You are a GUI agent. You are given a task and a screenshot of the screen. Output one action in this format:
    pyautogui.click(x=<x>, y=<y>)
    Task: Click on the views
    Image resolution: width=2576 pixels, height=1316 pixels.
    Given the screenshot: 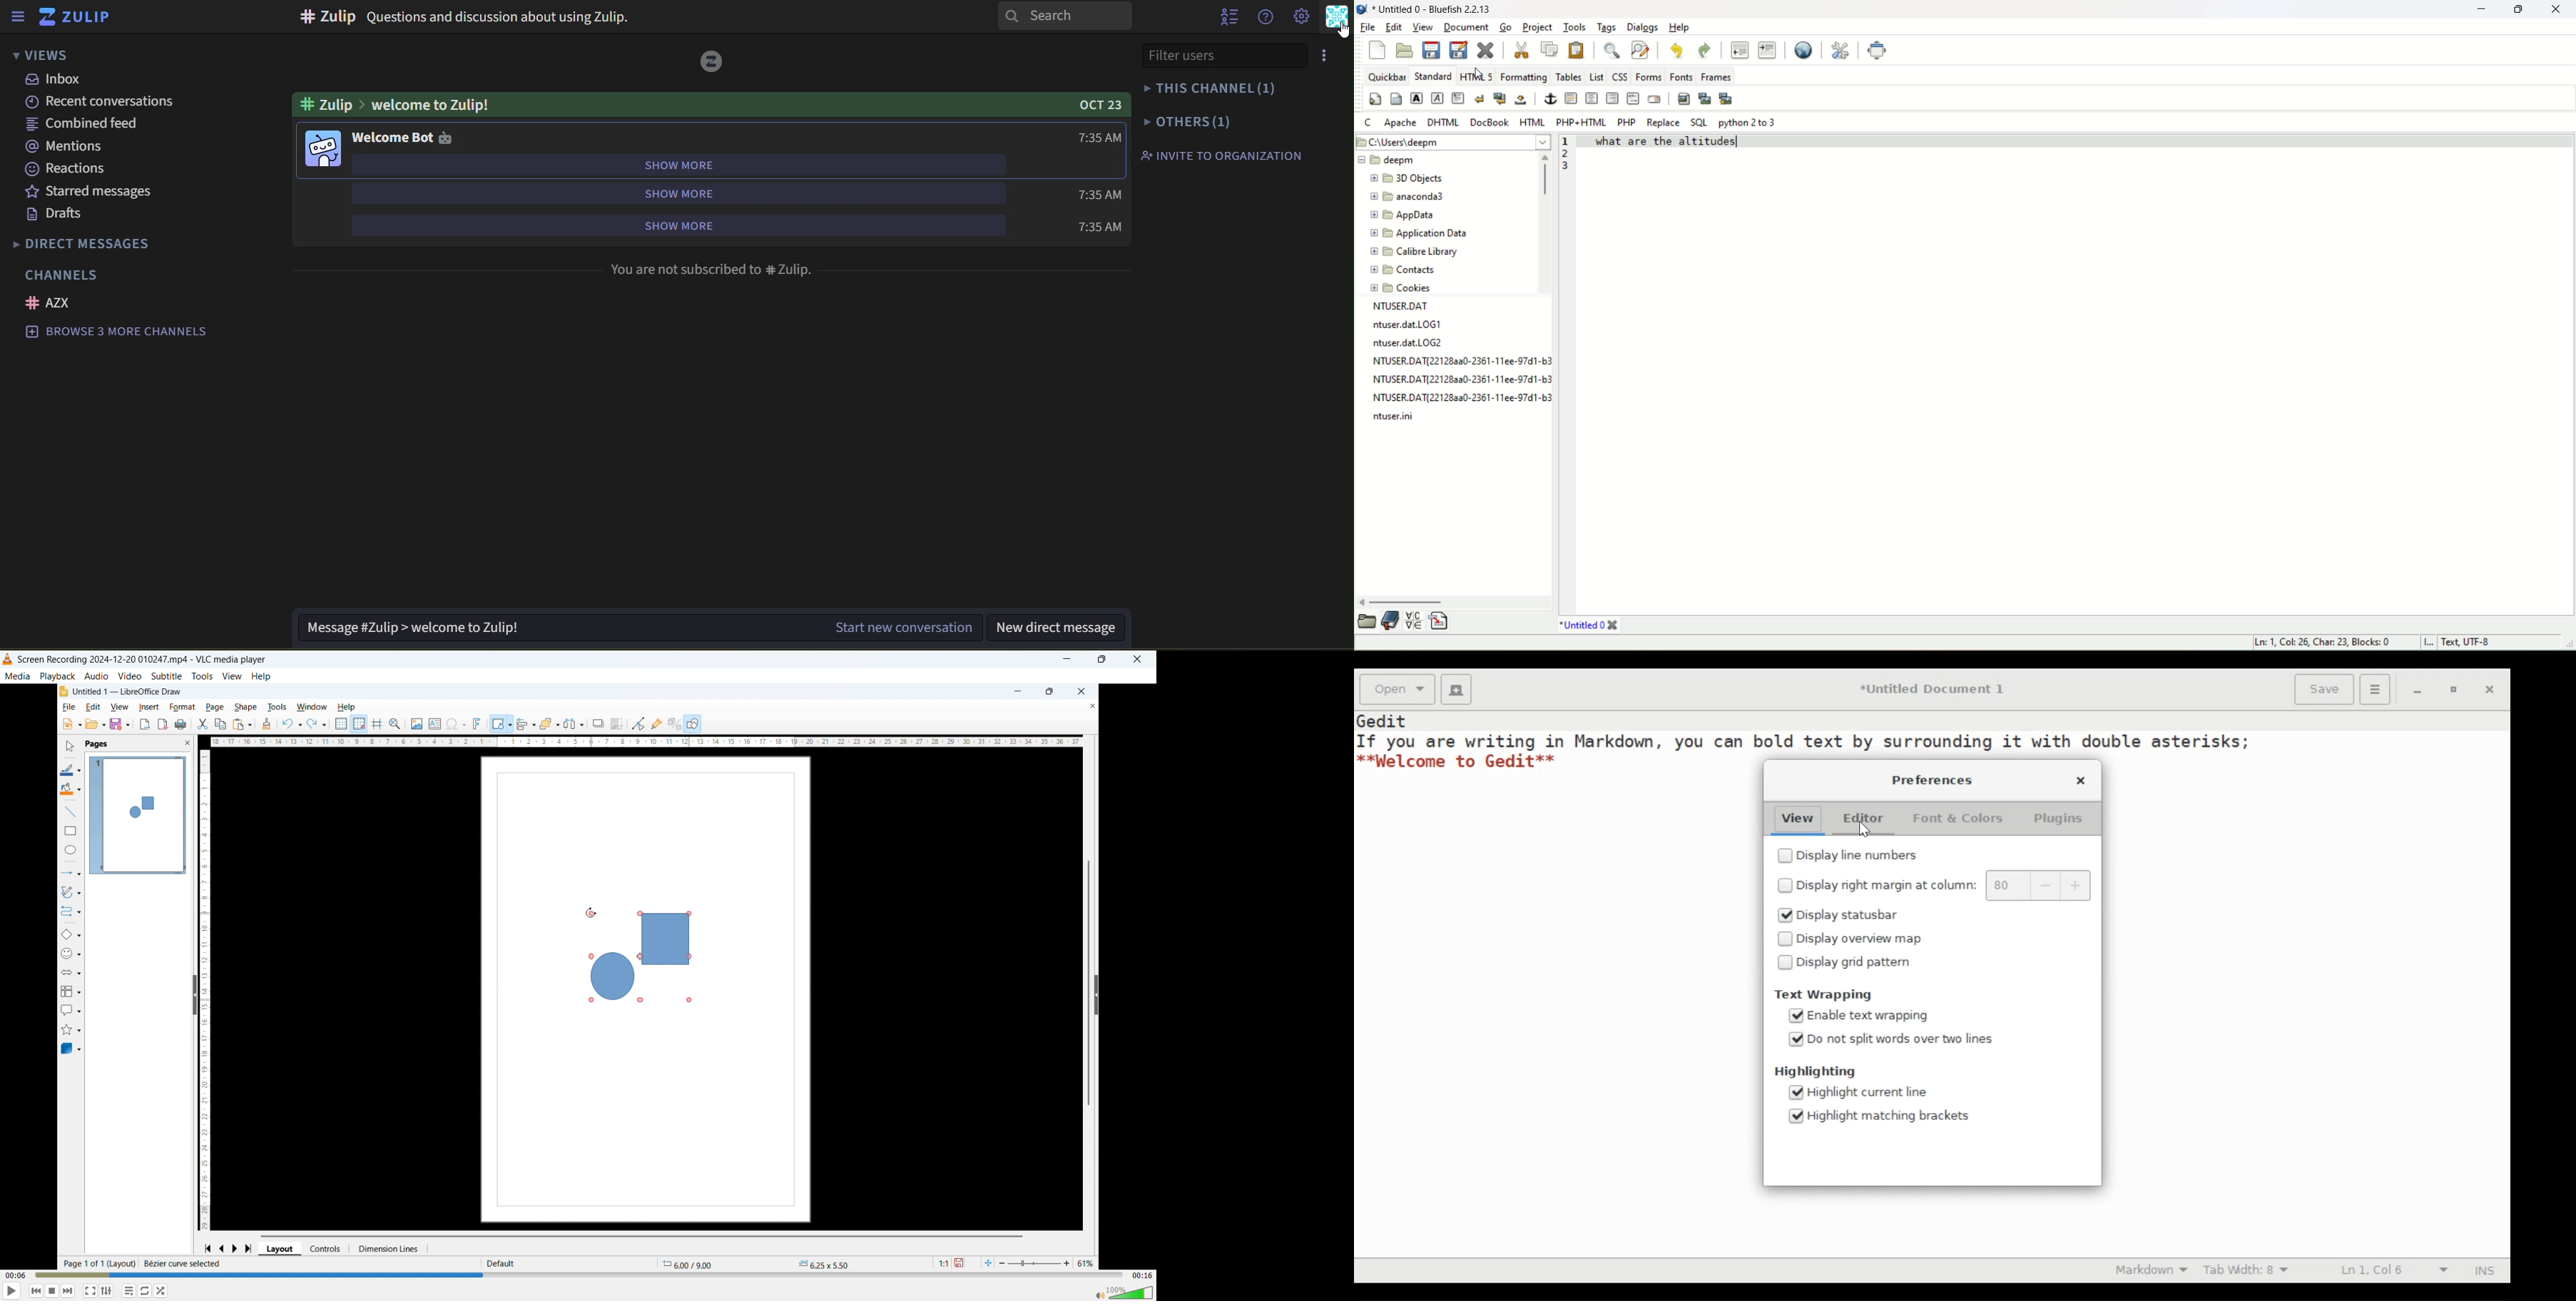 What is the action you would take?
    pyautogui.click(x=51, y=56)
    